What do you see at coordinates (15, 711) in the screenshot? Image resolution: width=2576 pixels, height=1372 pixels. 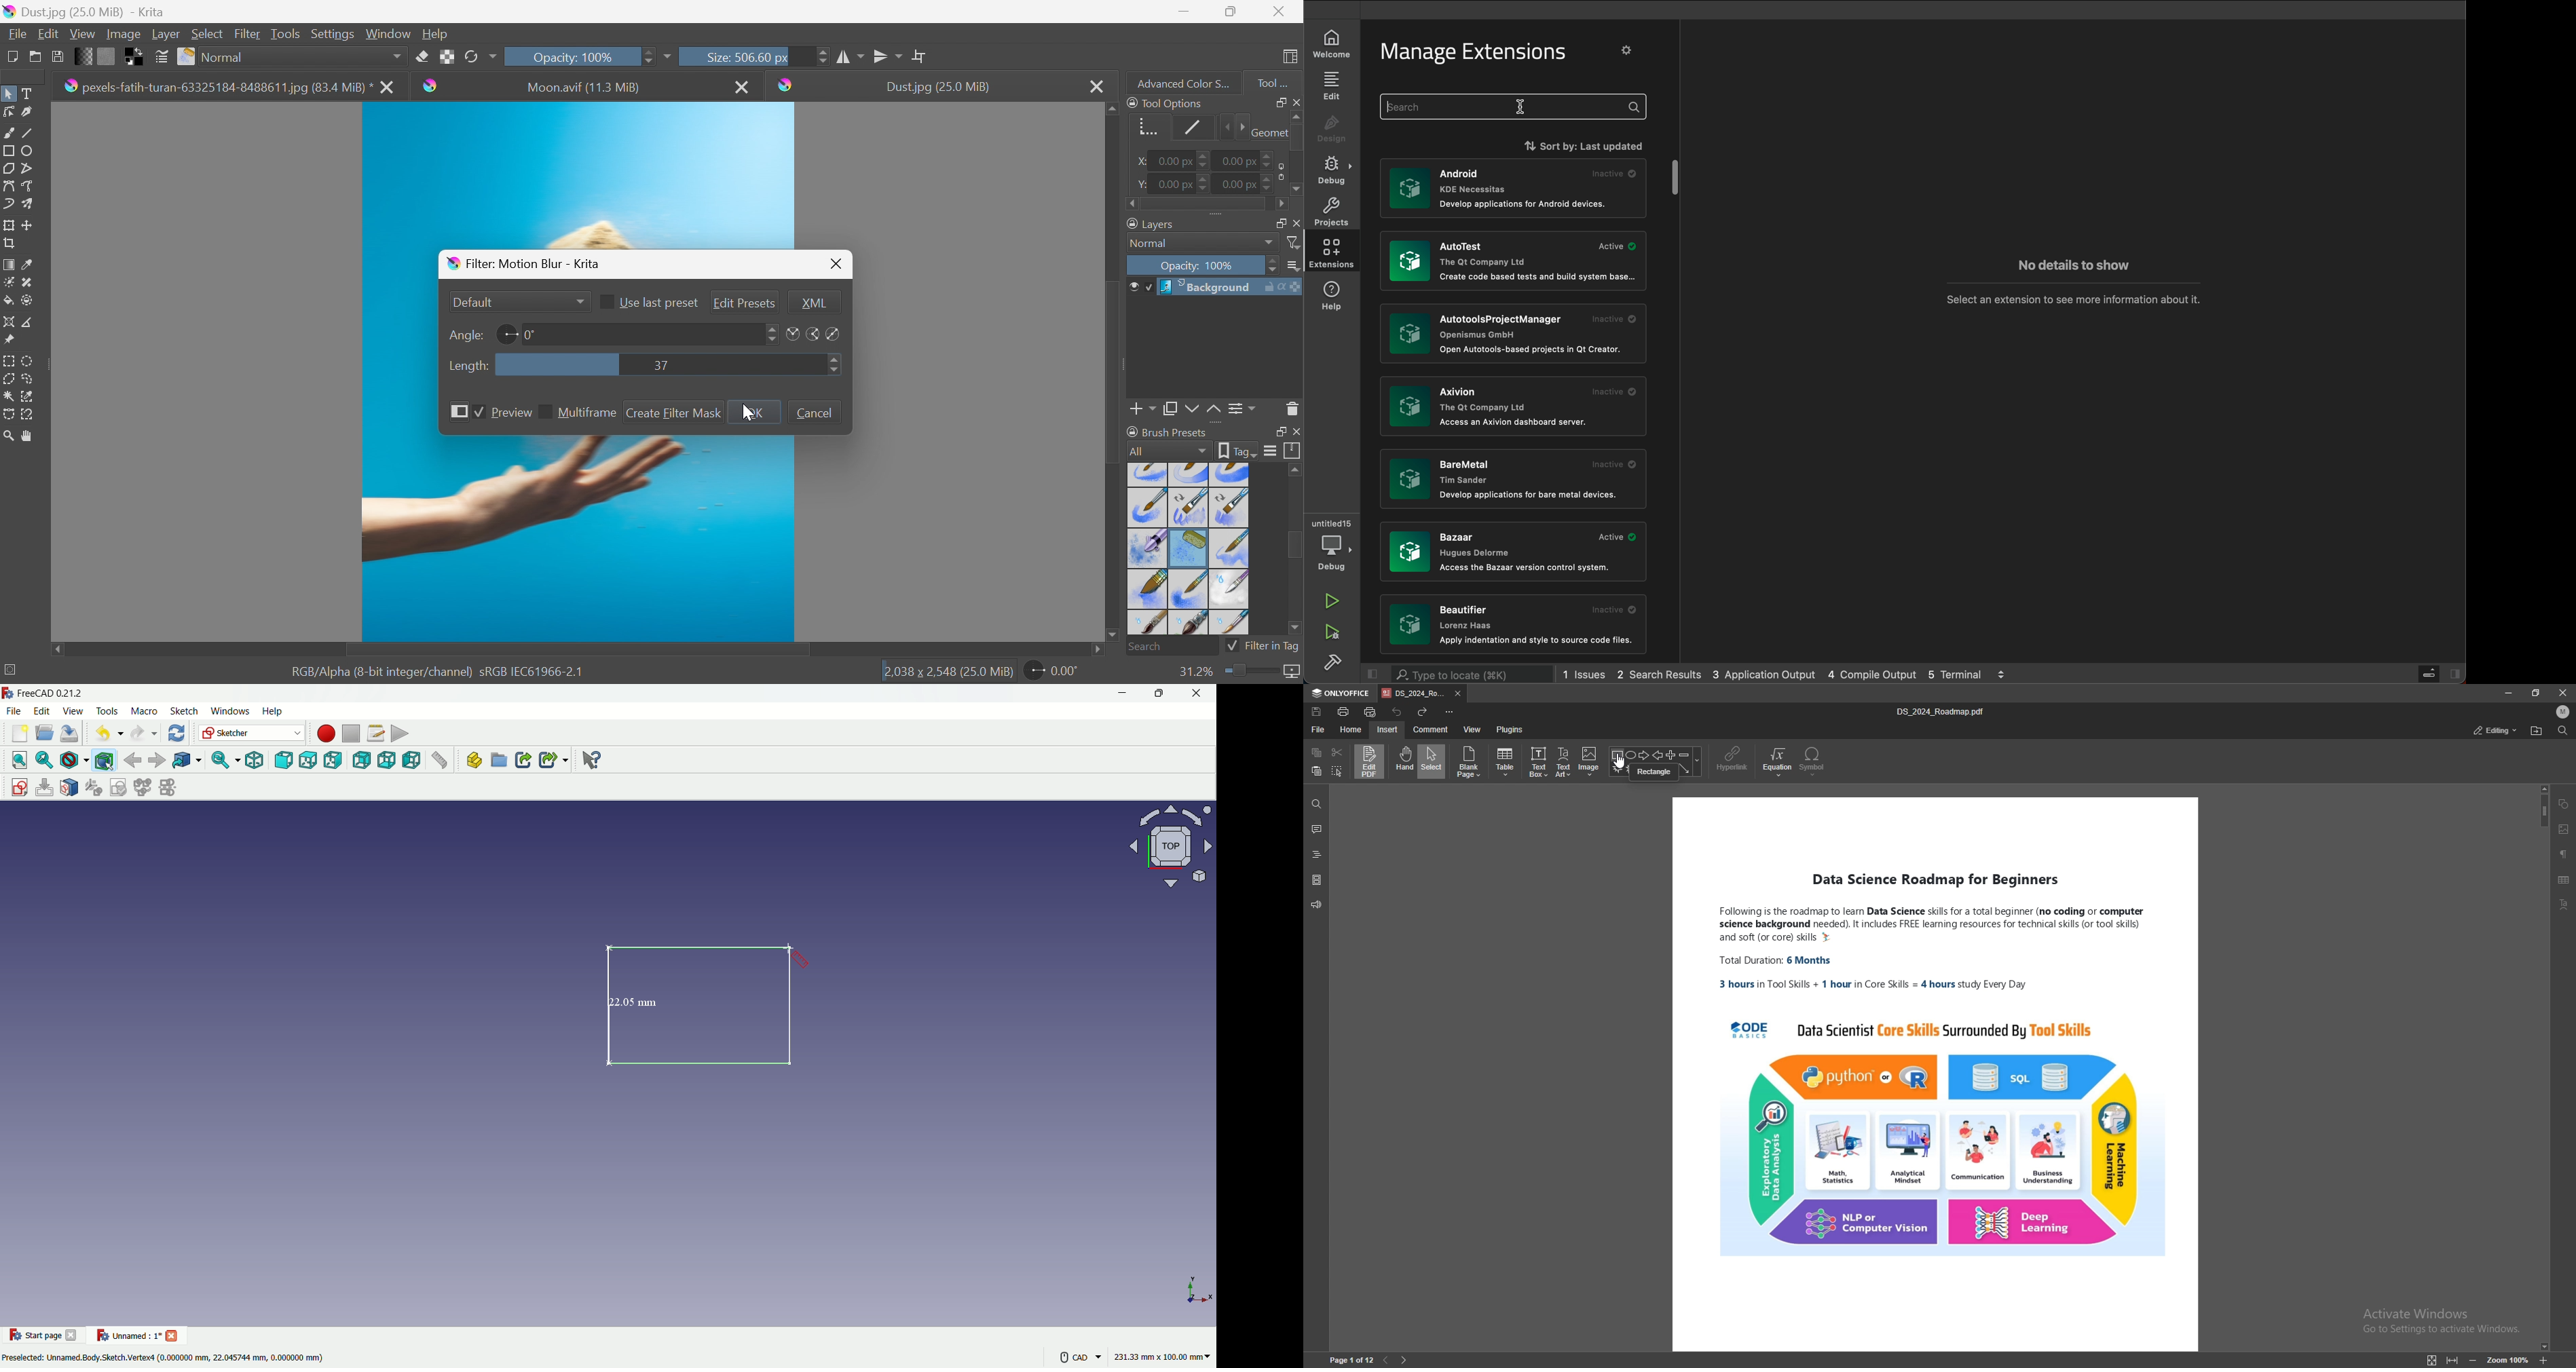 I see `file menu` at bounding box center [15, 711].